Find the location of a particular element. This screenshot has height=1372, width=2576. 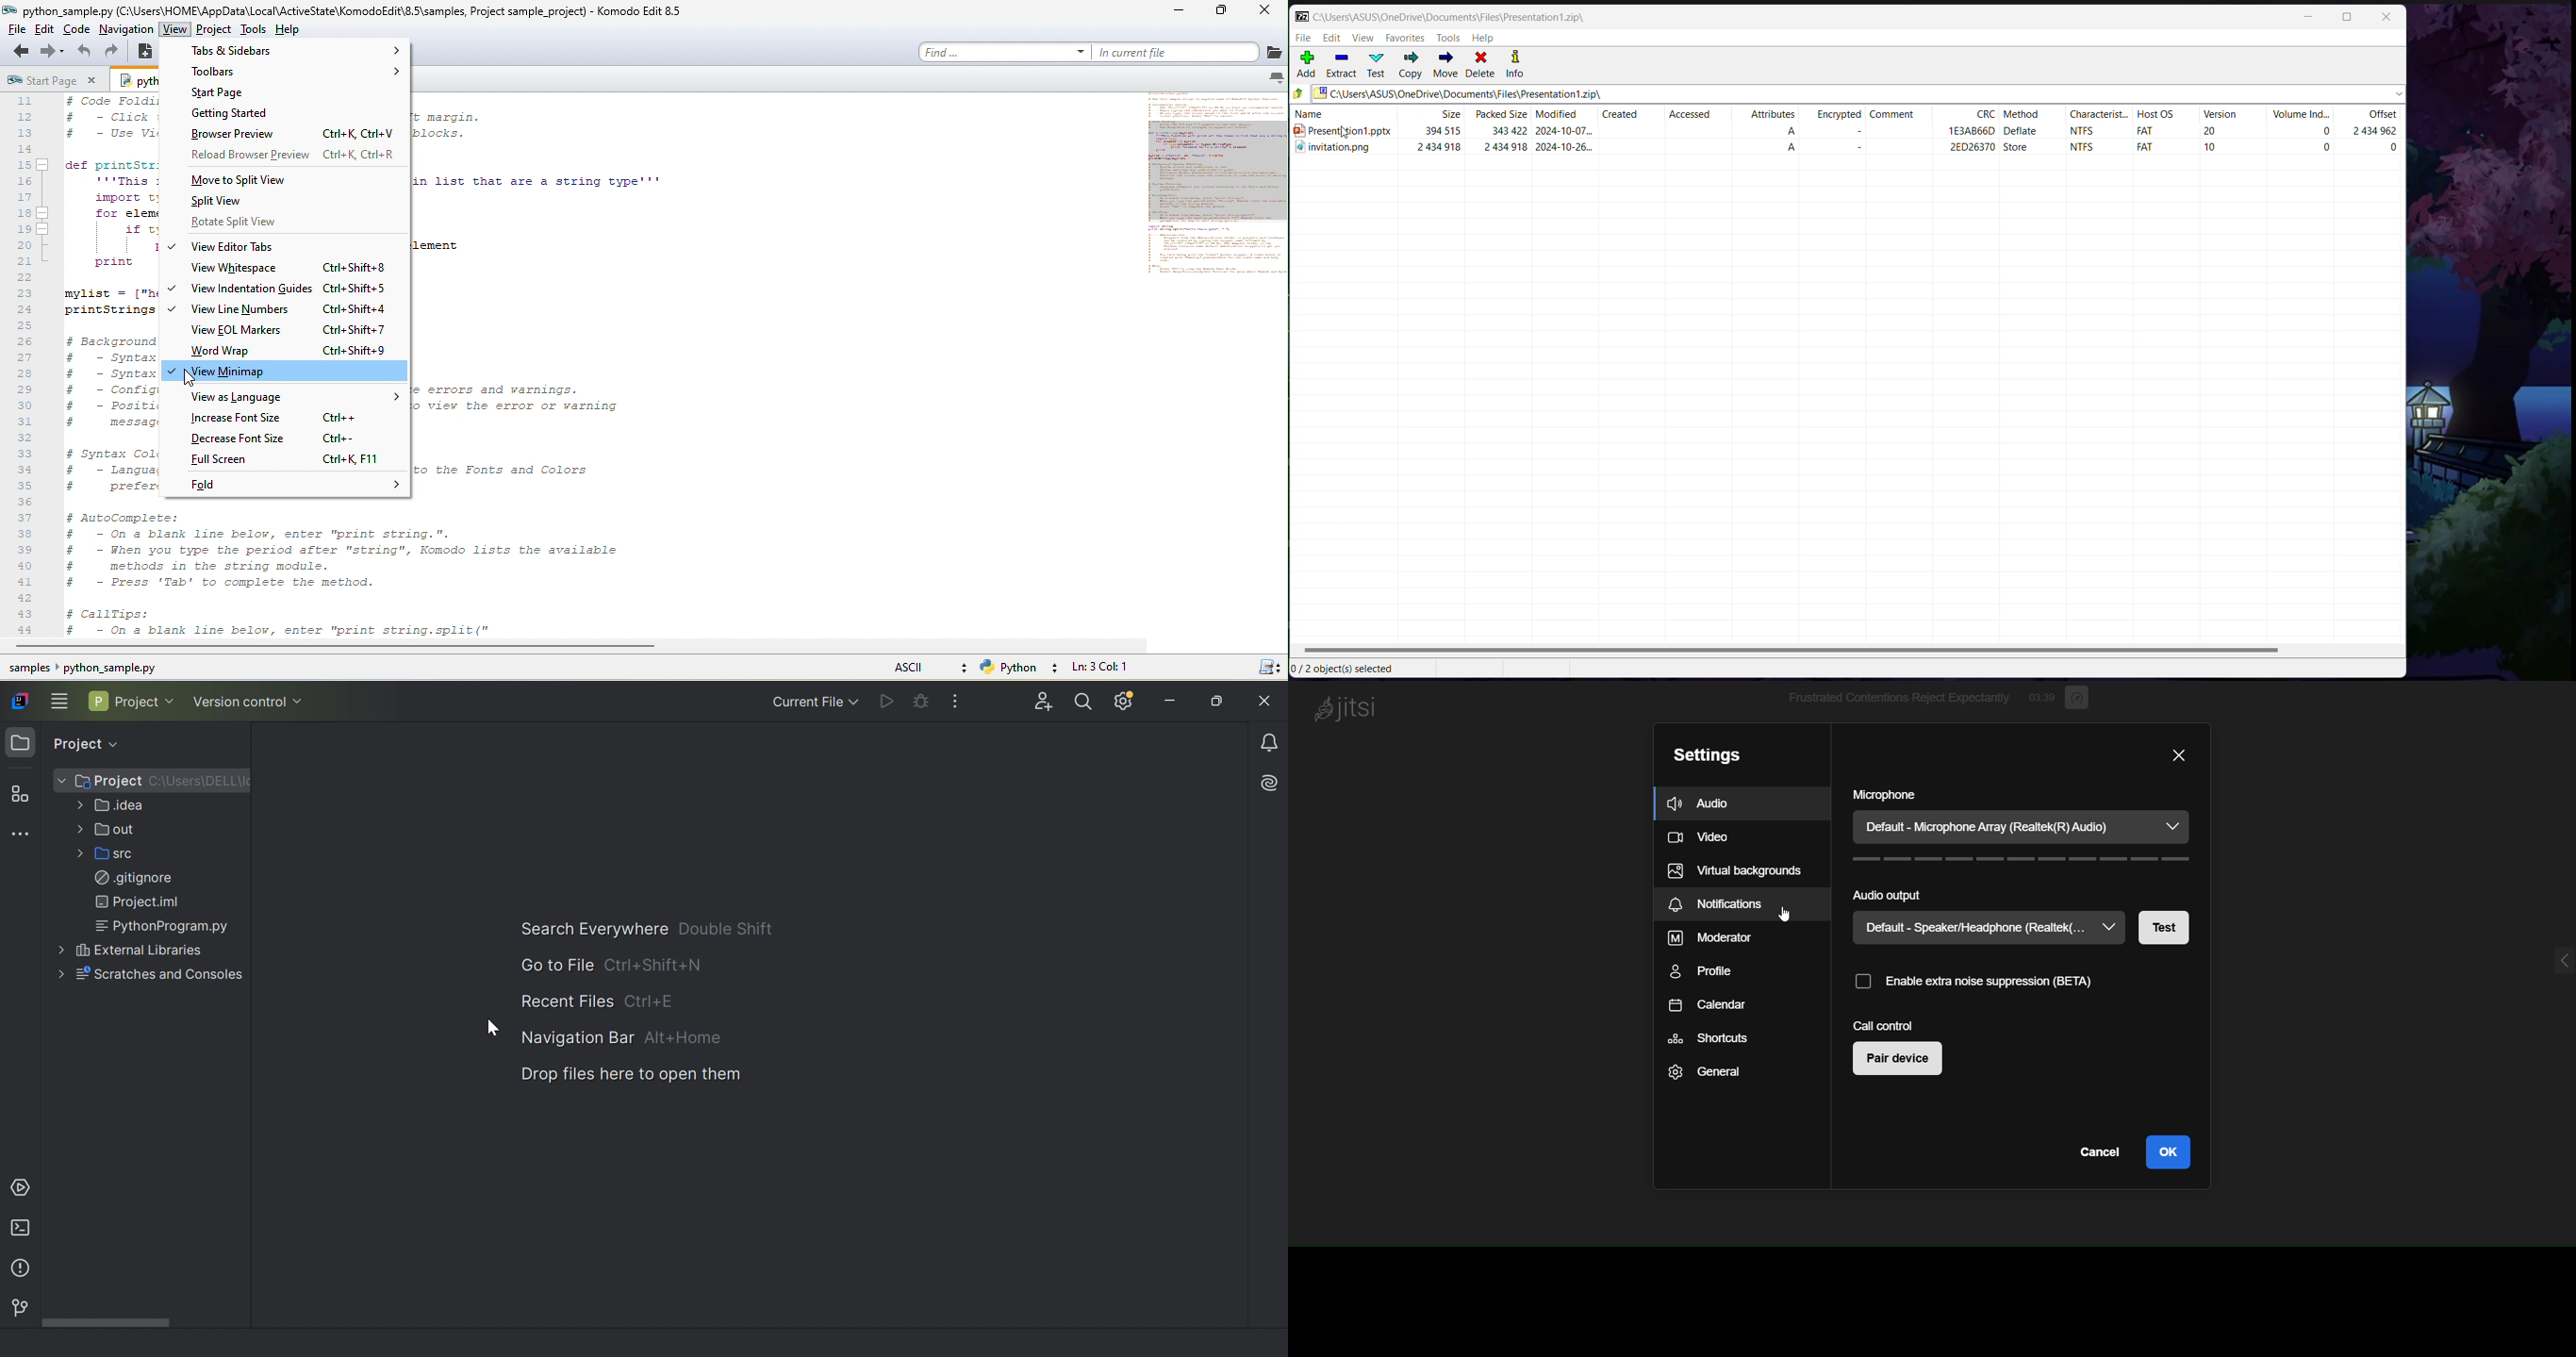

Move is located at coordinates (1446, 65).